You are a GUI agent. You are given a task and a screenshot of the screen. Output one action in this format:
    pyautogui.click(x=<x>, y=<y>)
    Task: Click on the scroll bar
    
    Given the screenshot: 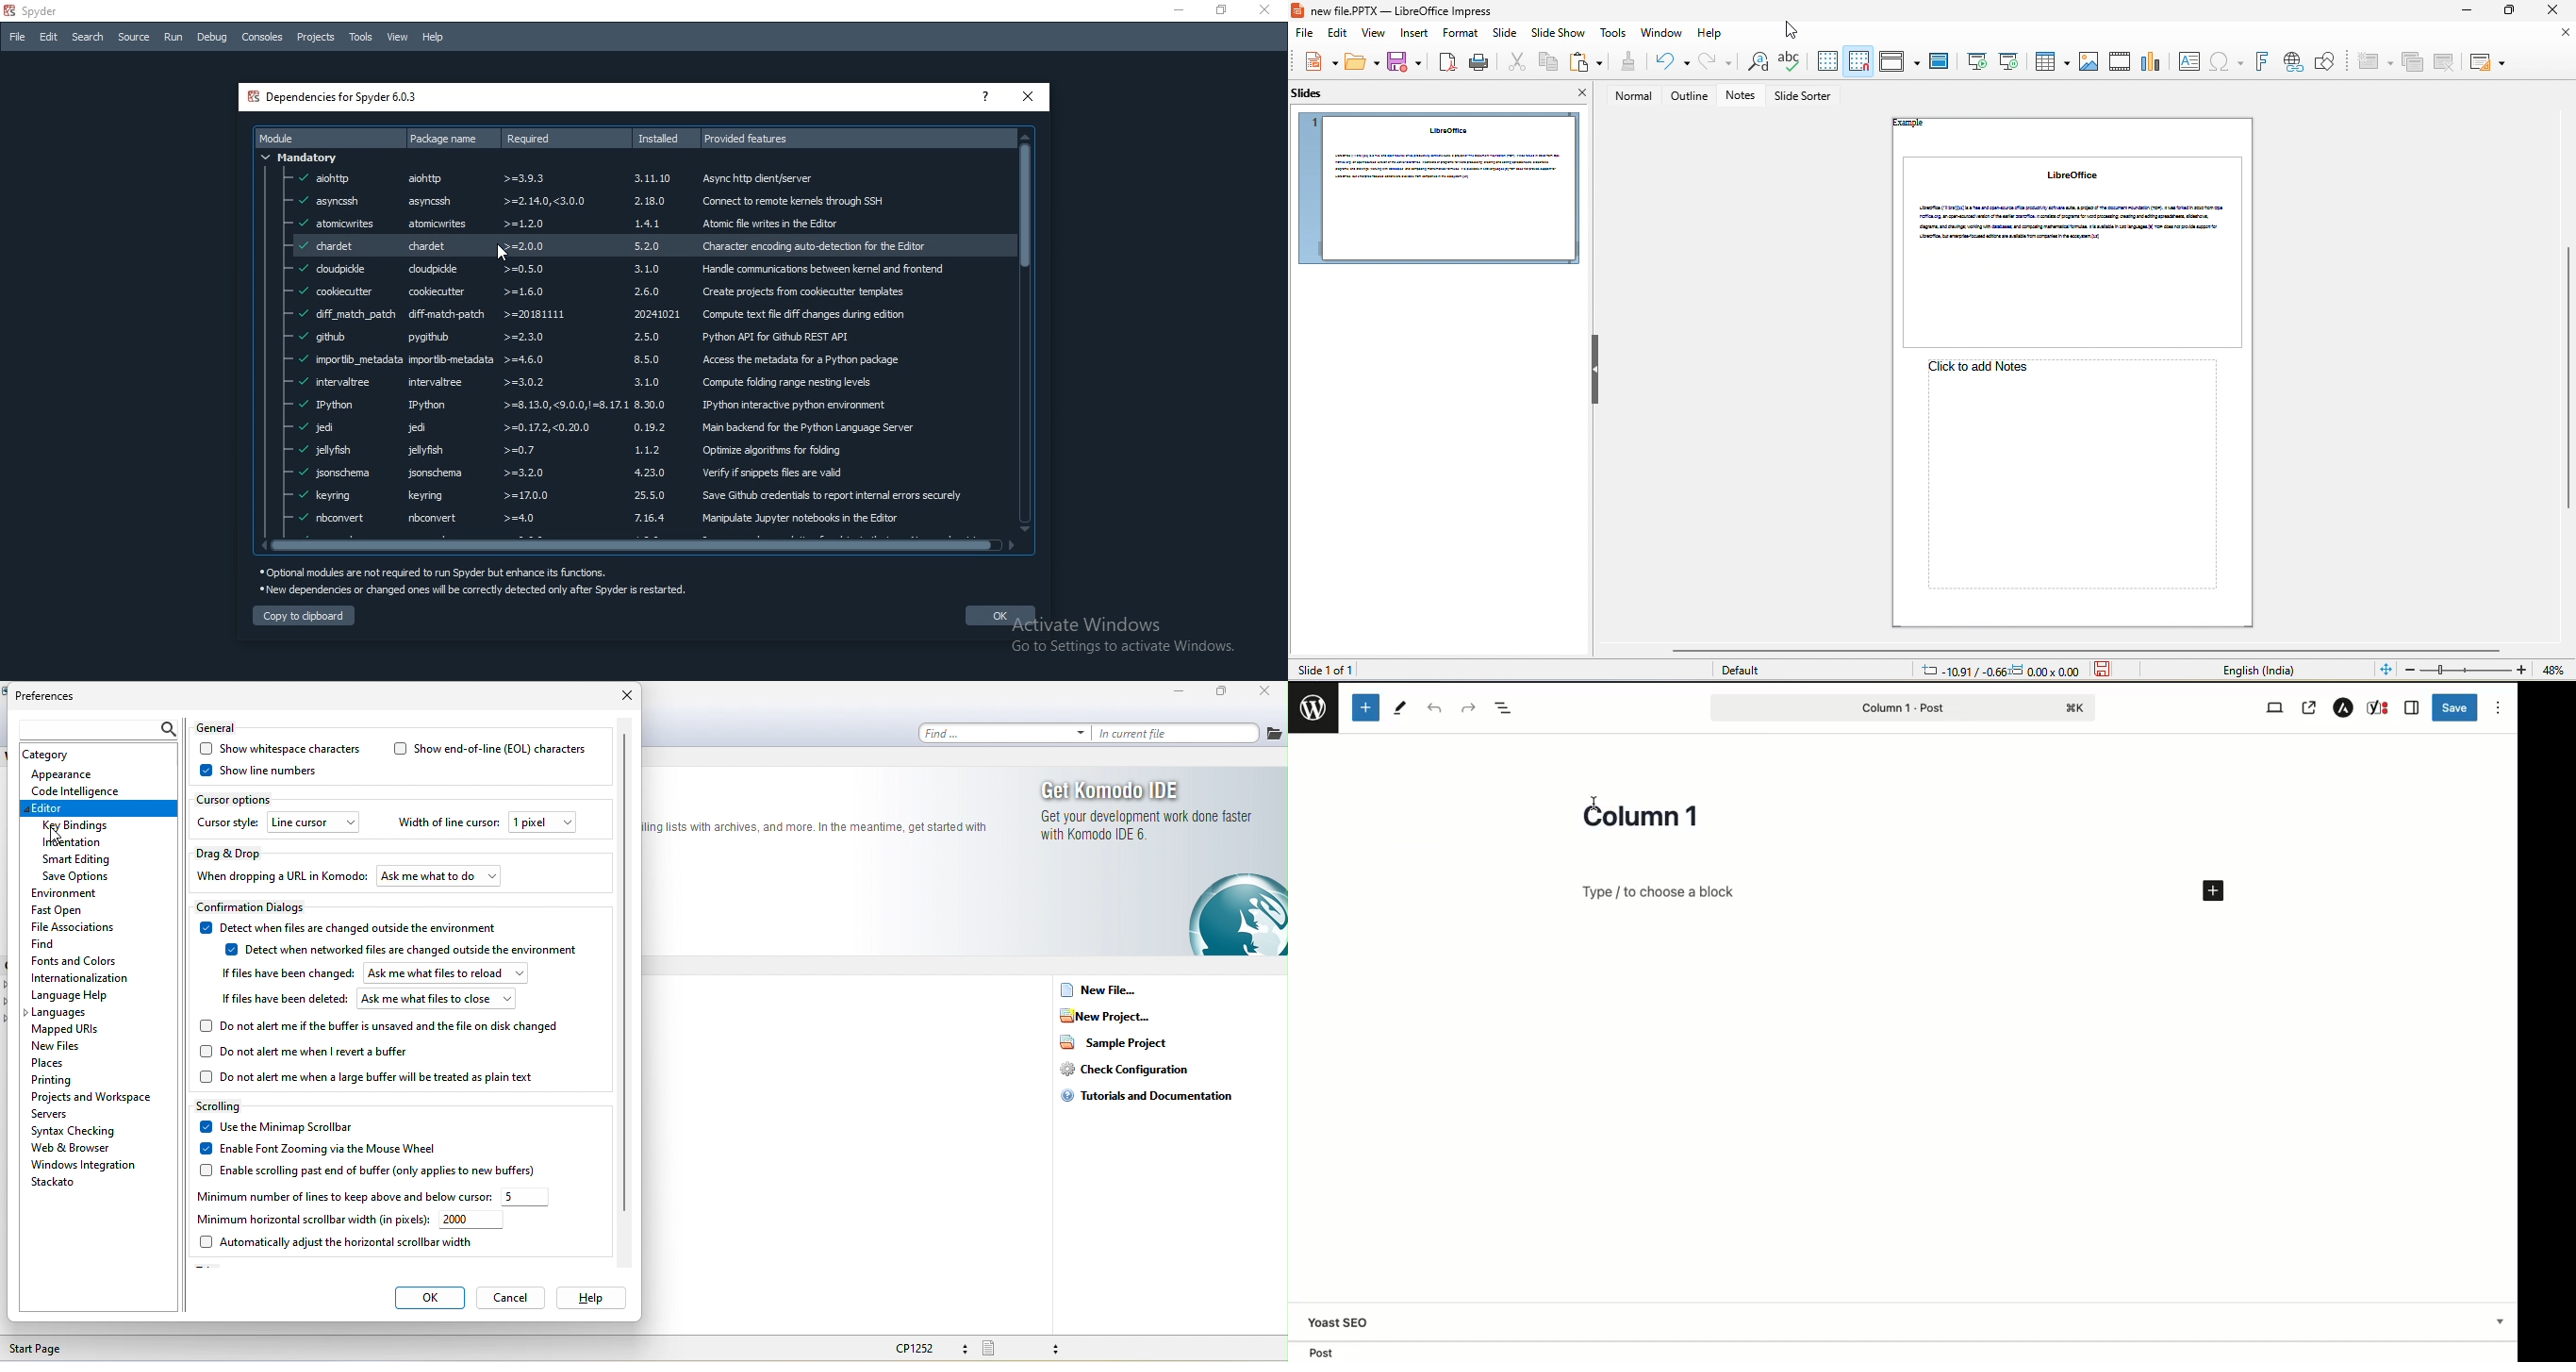 What is the action you would take?
    pyautogui.click(x=644, y=544)
    